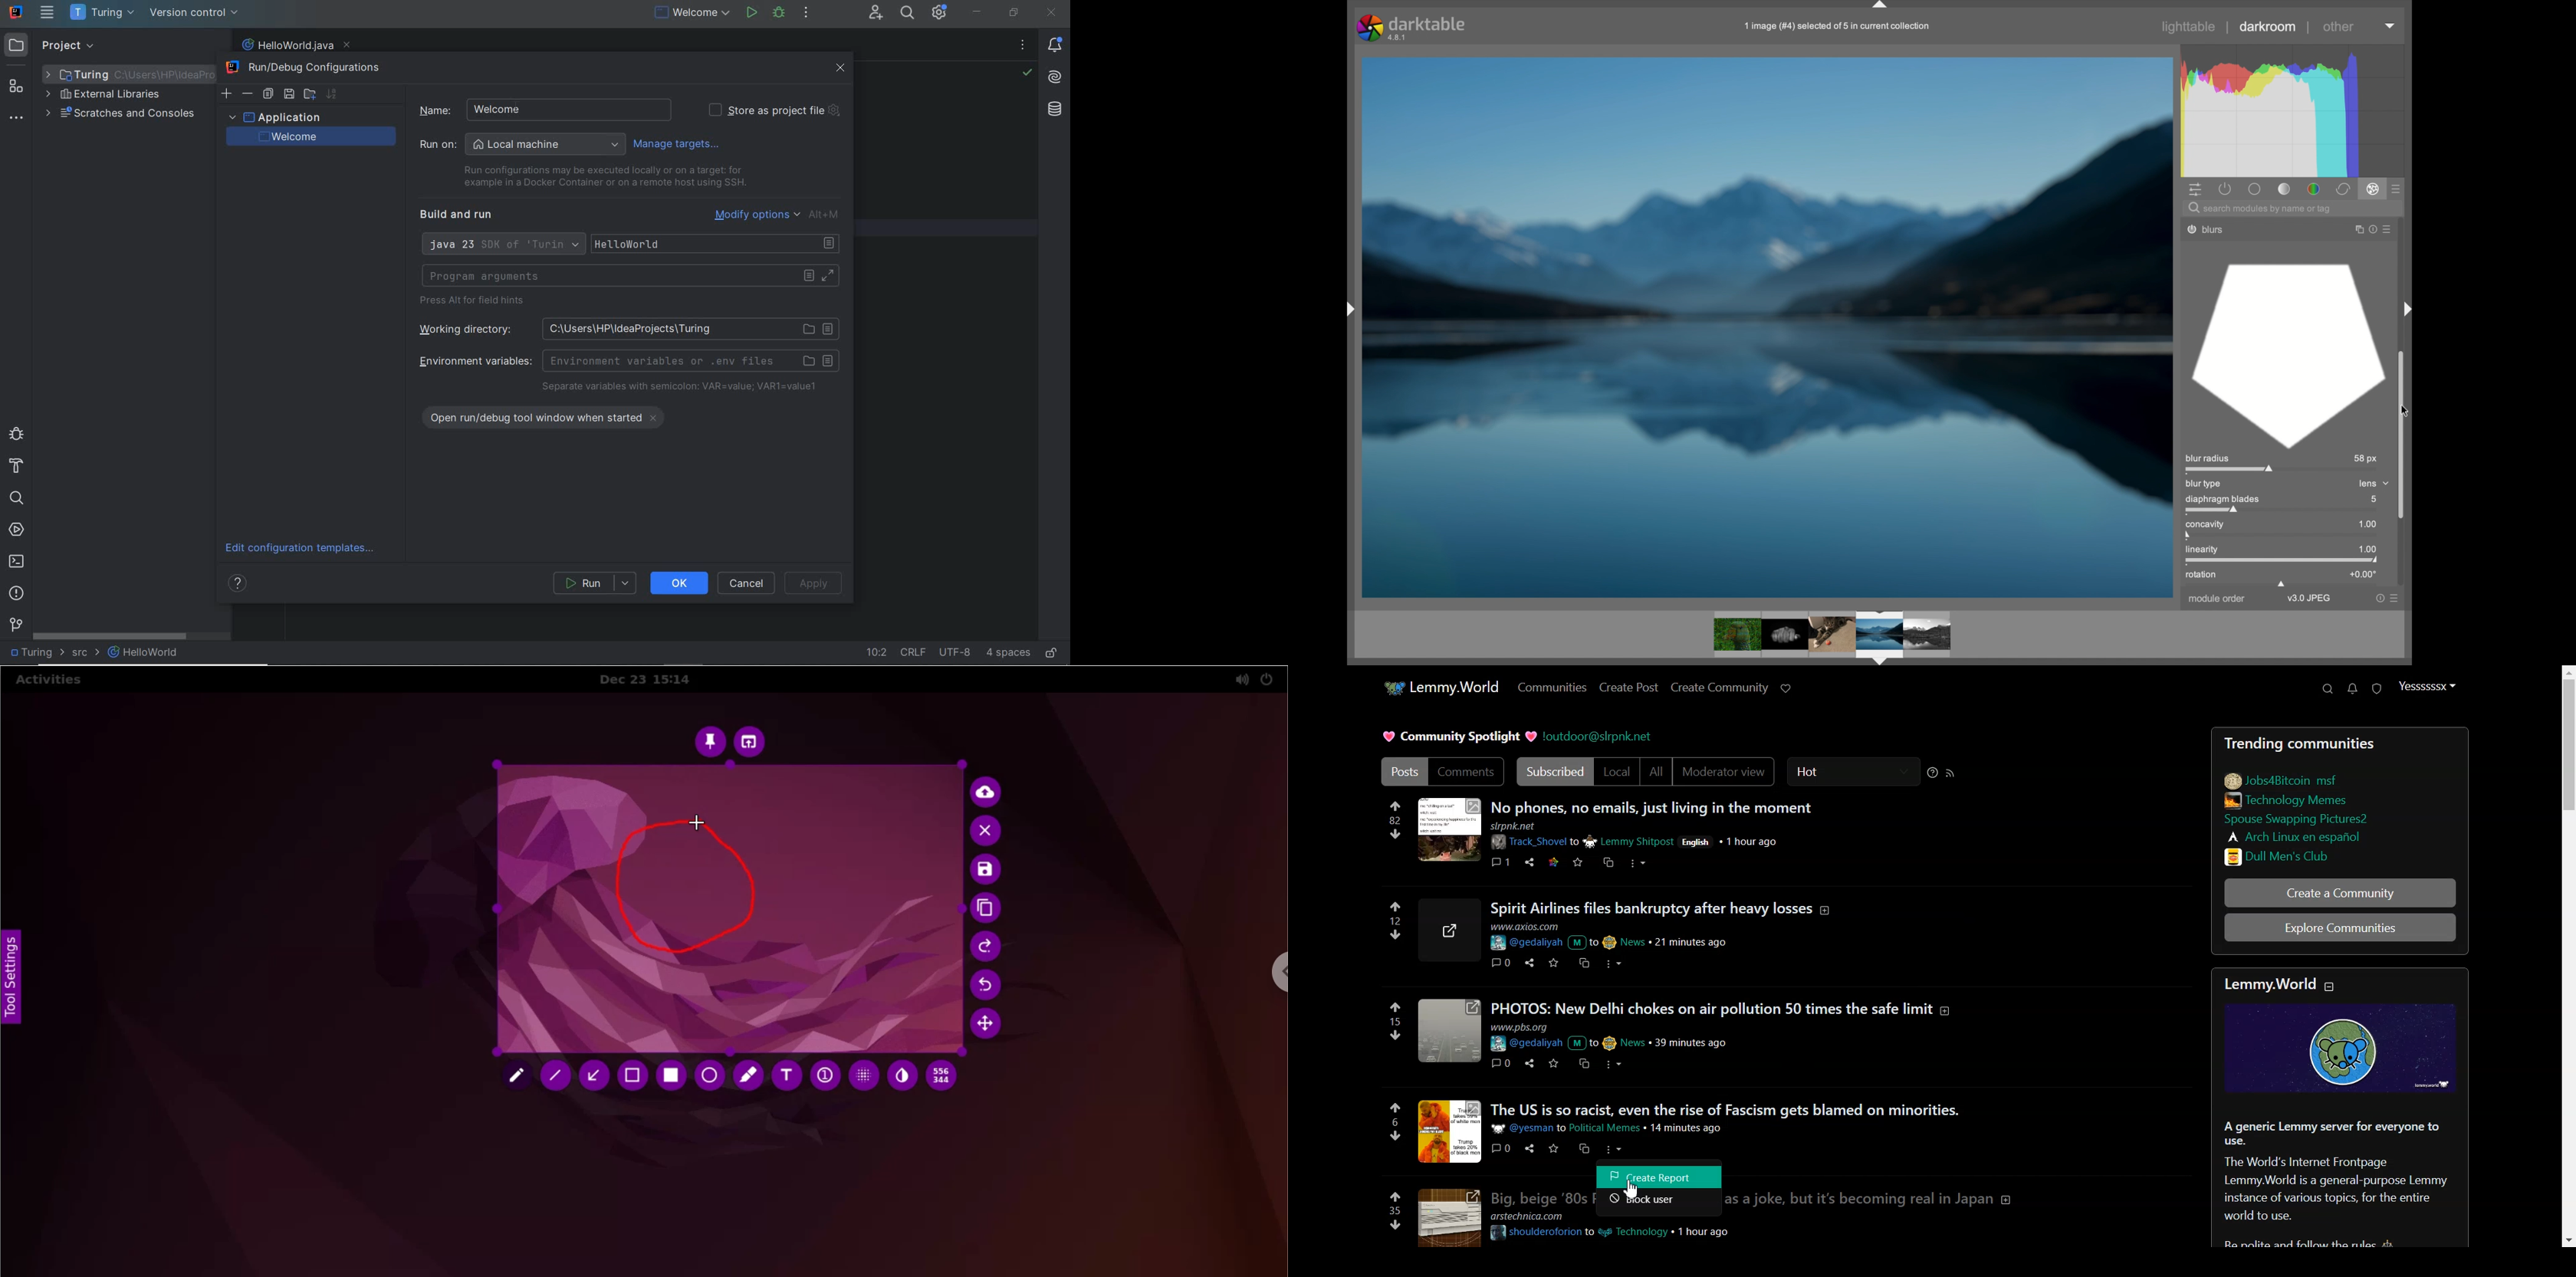 The width and height of the screenshot is (2576, 1288). I want to click on save, so click(1552, 962).